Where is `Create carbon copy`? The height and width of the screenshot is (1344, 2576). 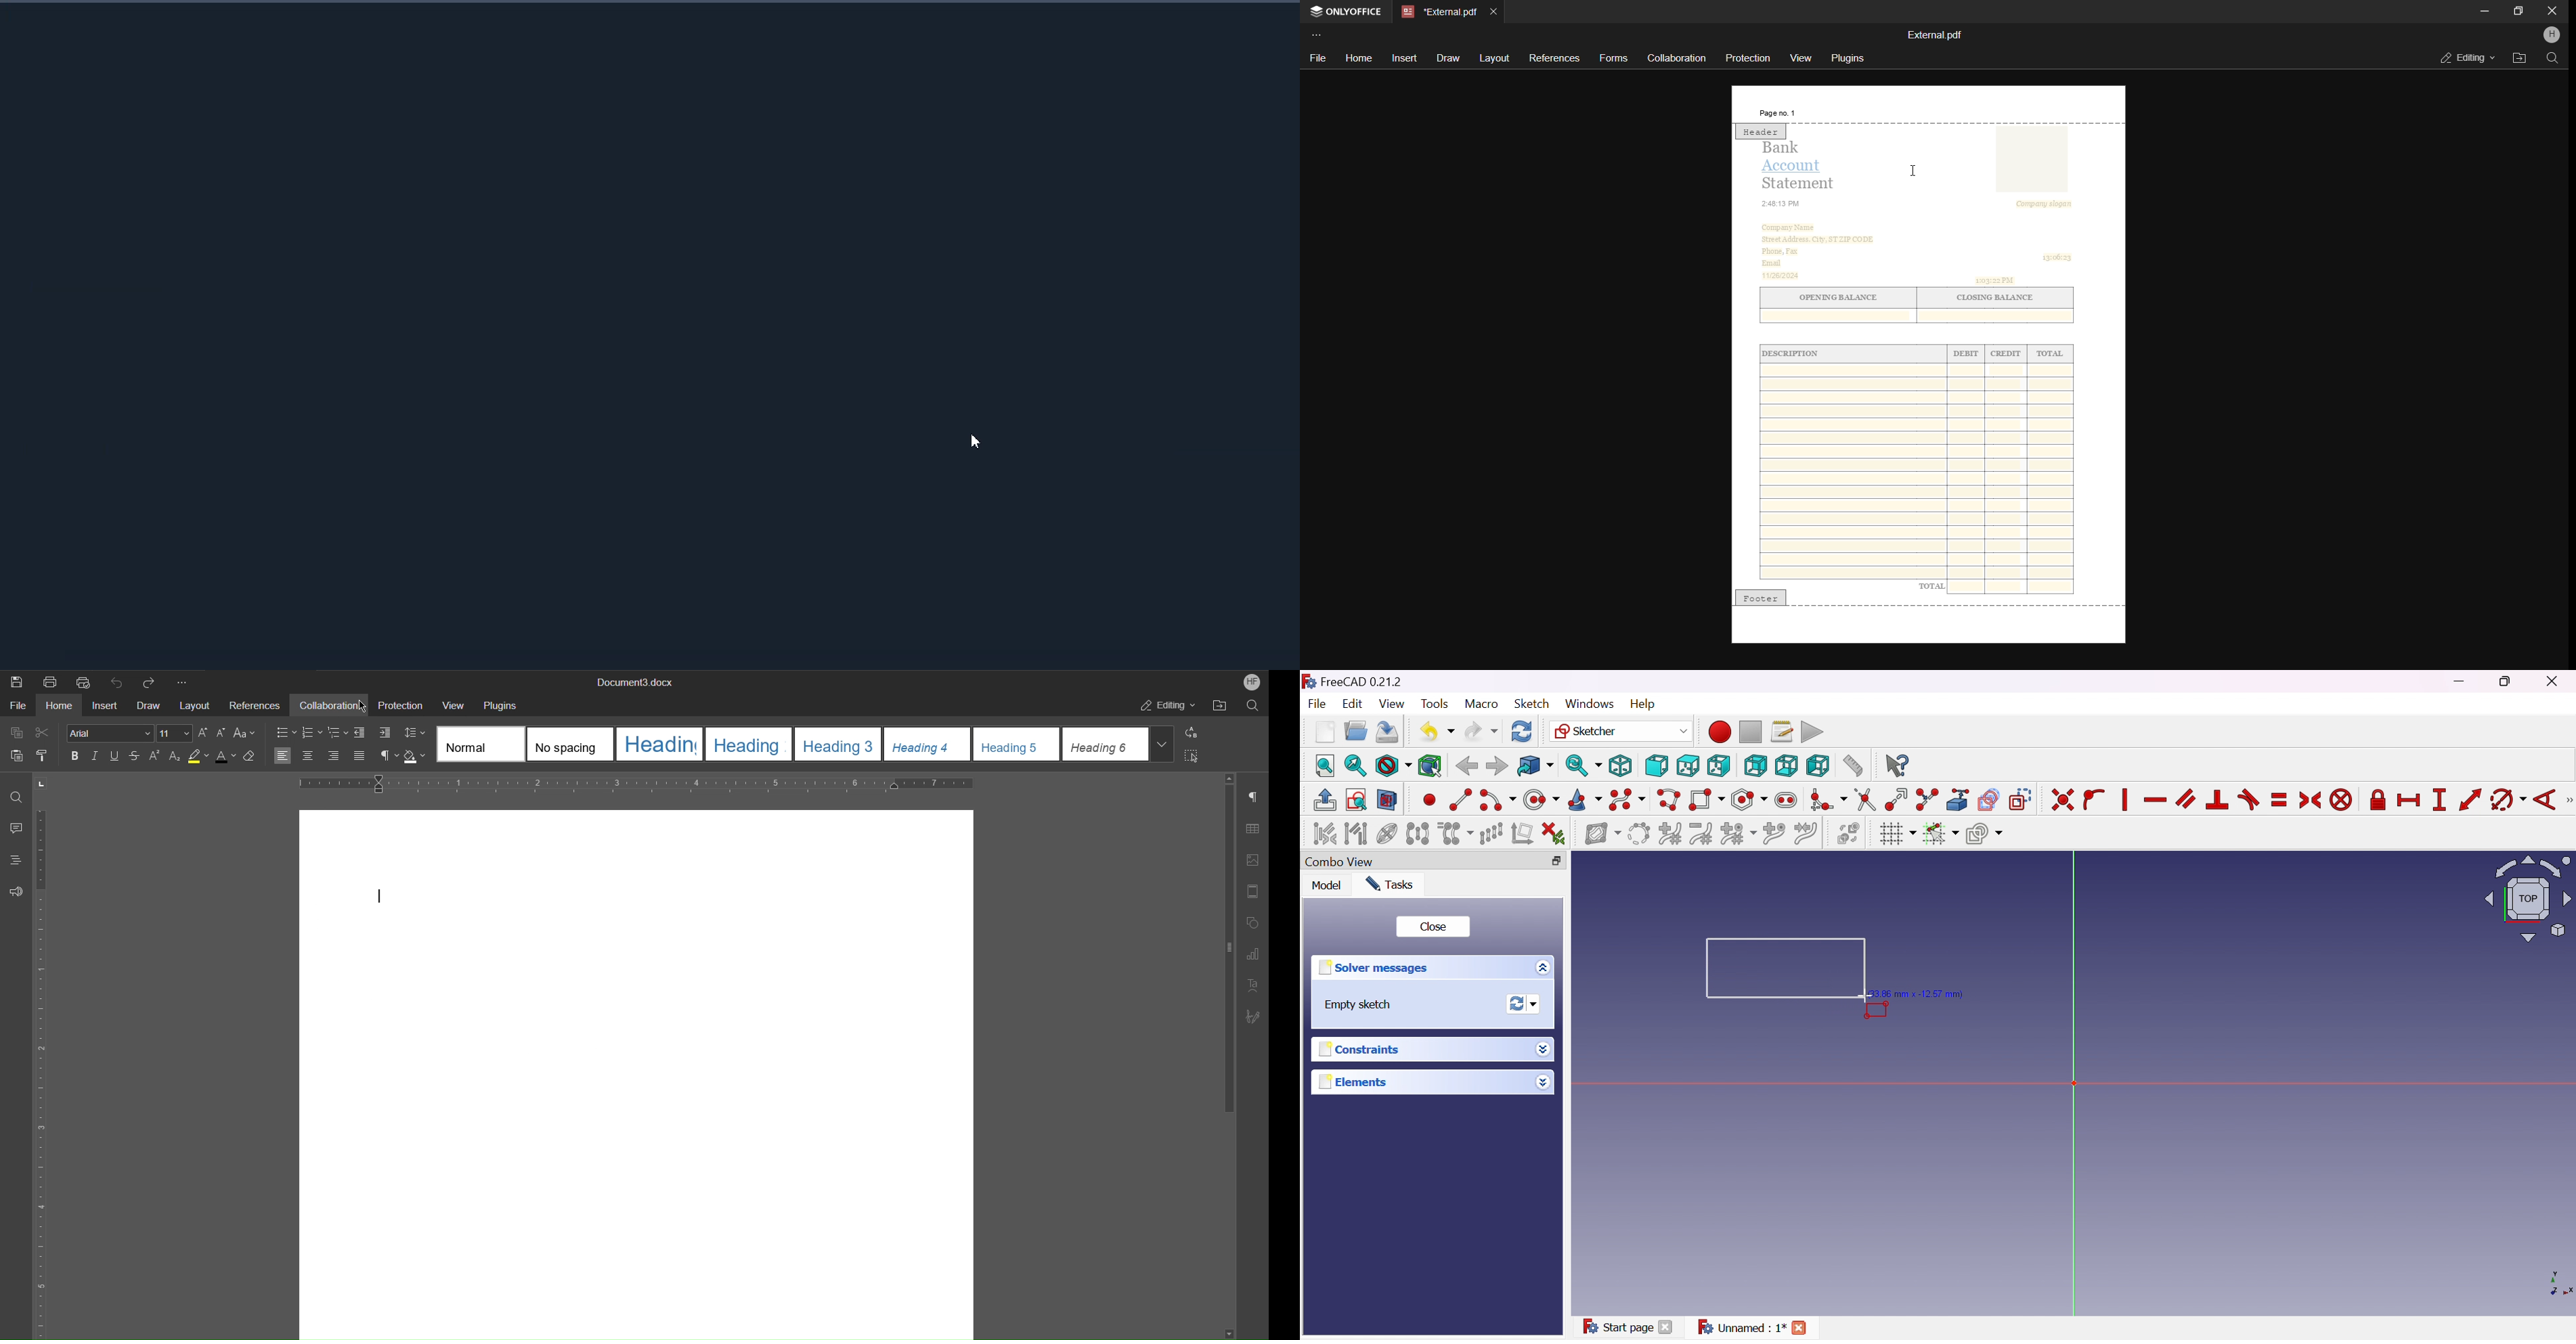
Create carbon copy is located at coordinates (1989, 800).